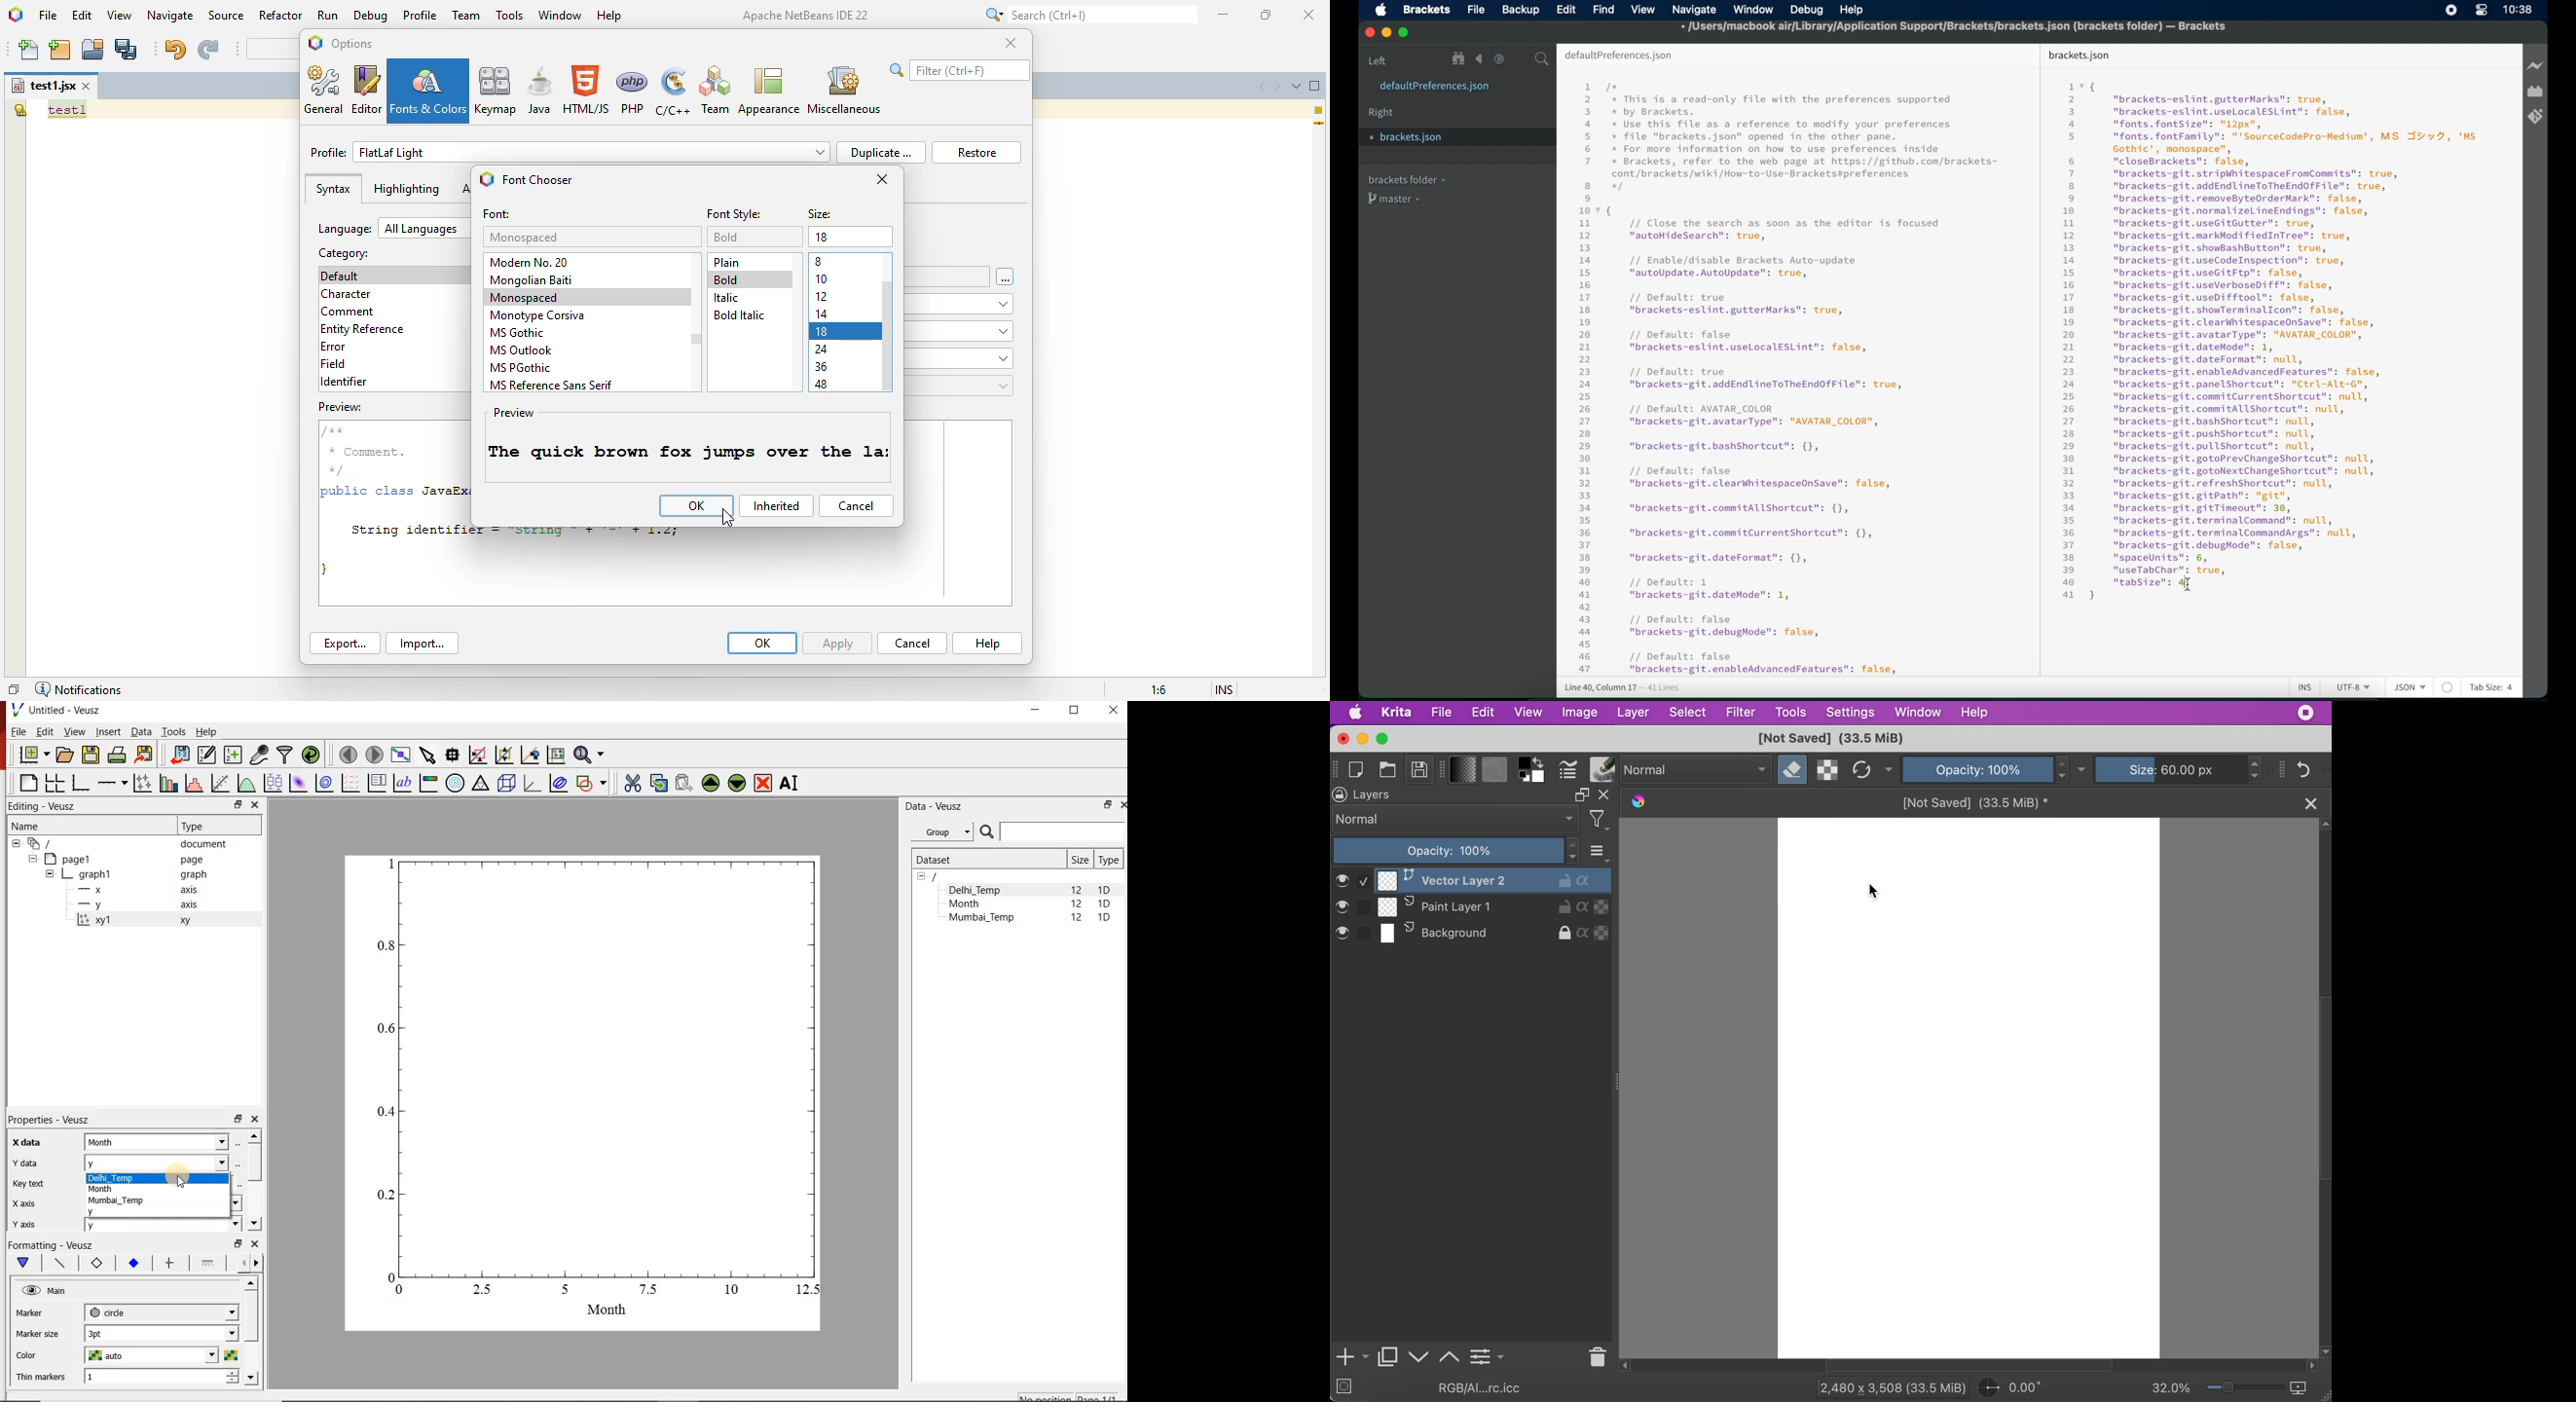 The height and width of the screenshot is (1428, 2576). What do you see at coordinates (179, 755) in the screenshot?
I see `import data into Veusz` at bounding box center [179, 755].